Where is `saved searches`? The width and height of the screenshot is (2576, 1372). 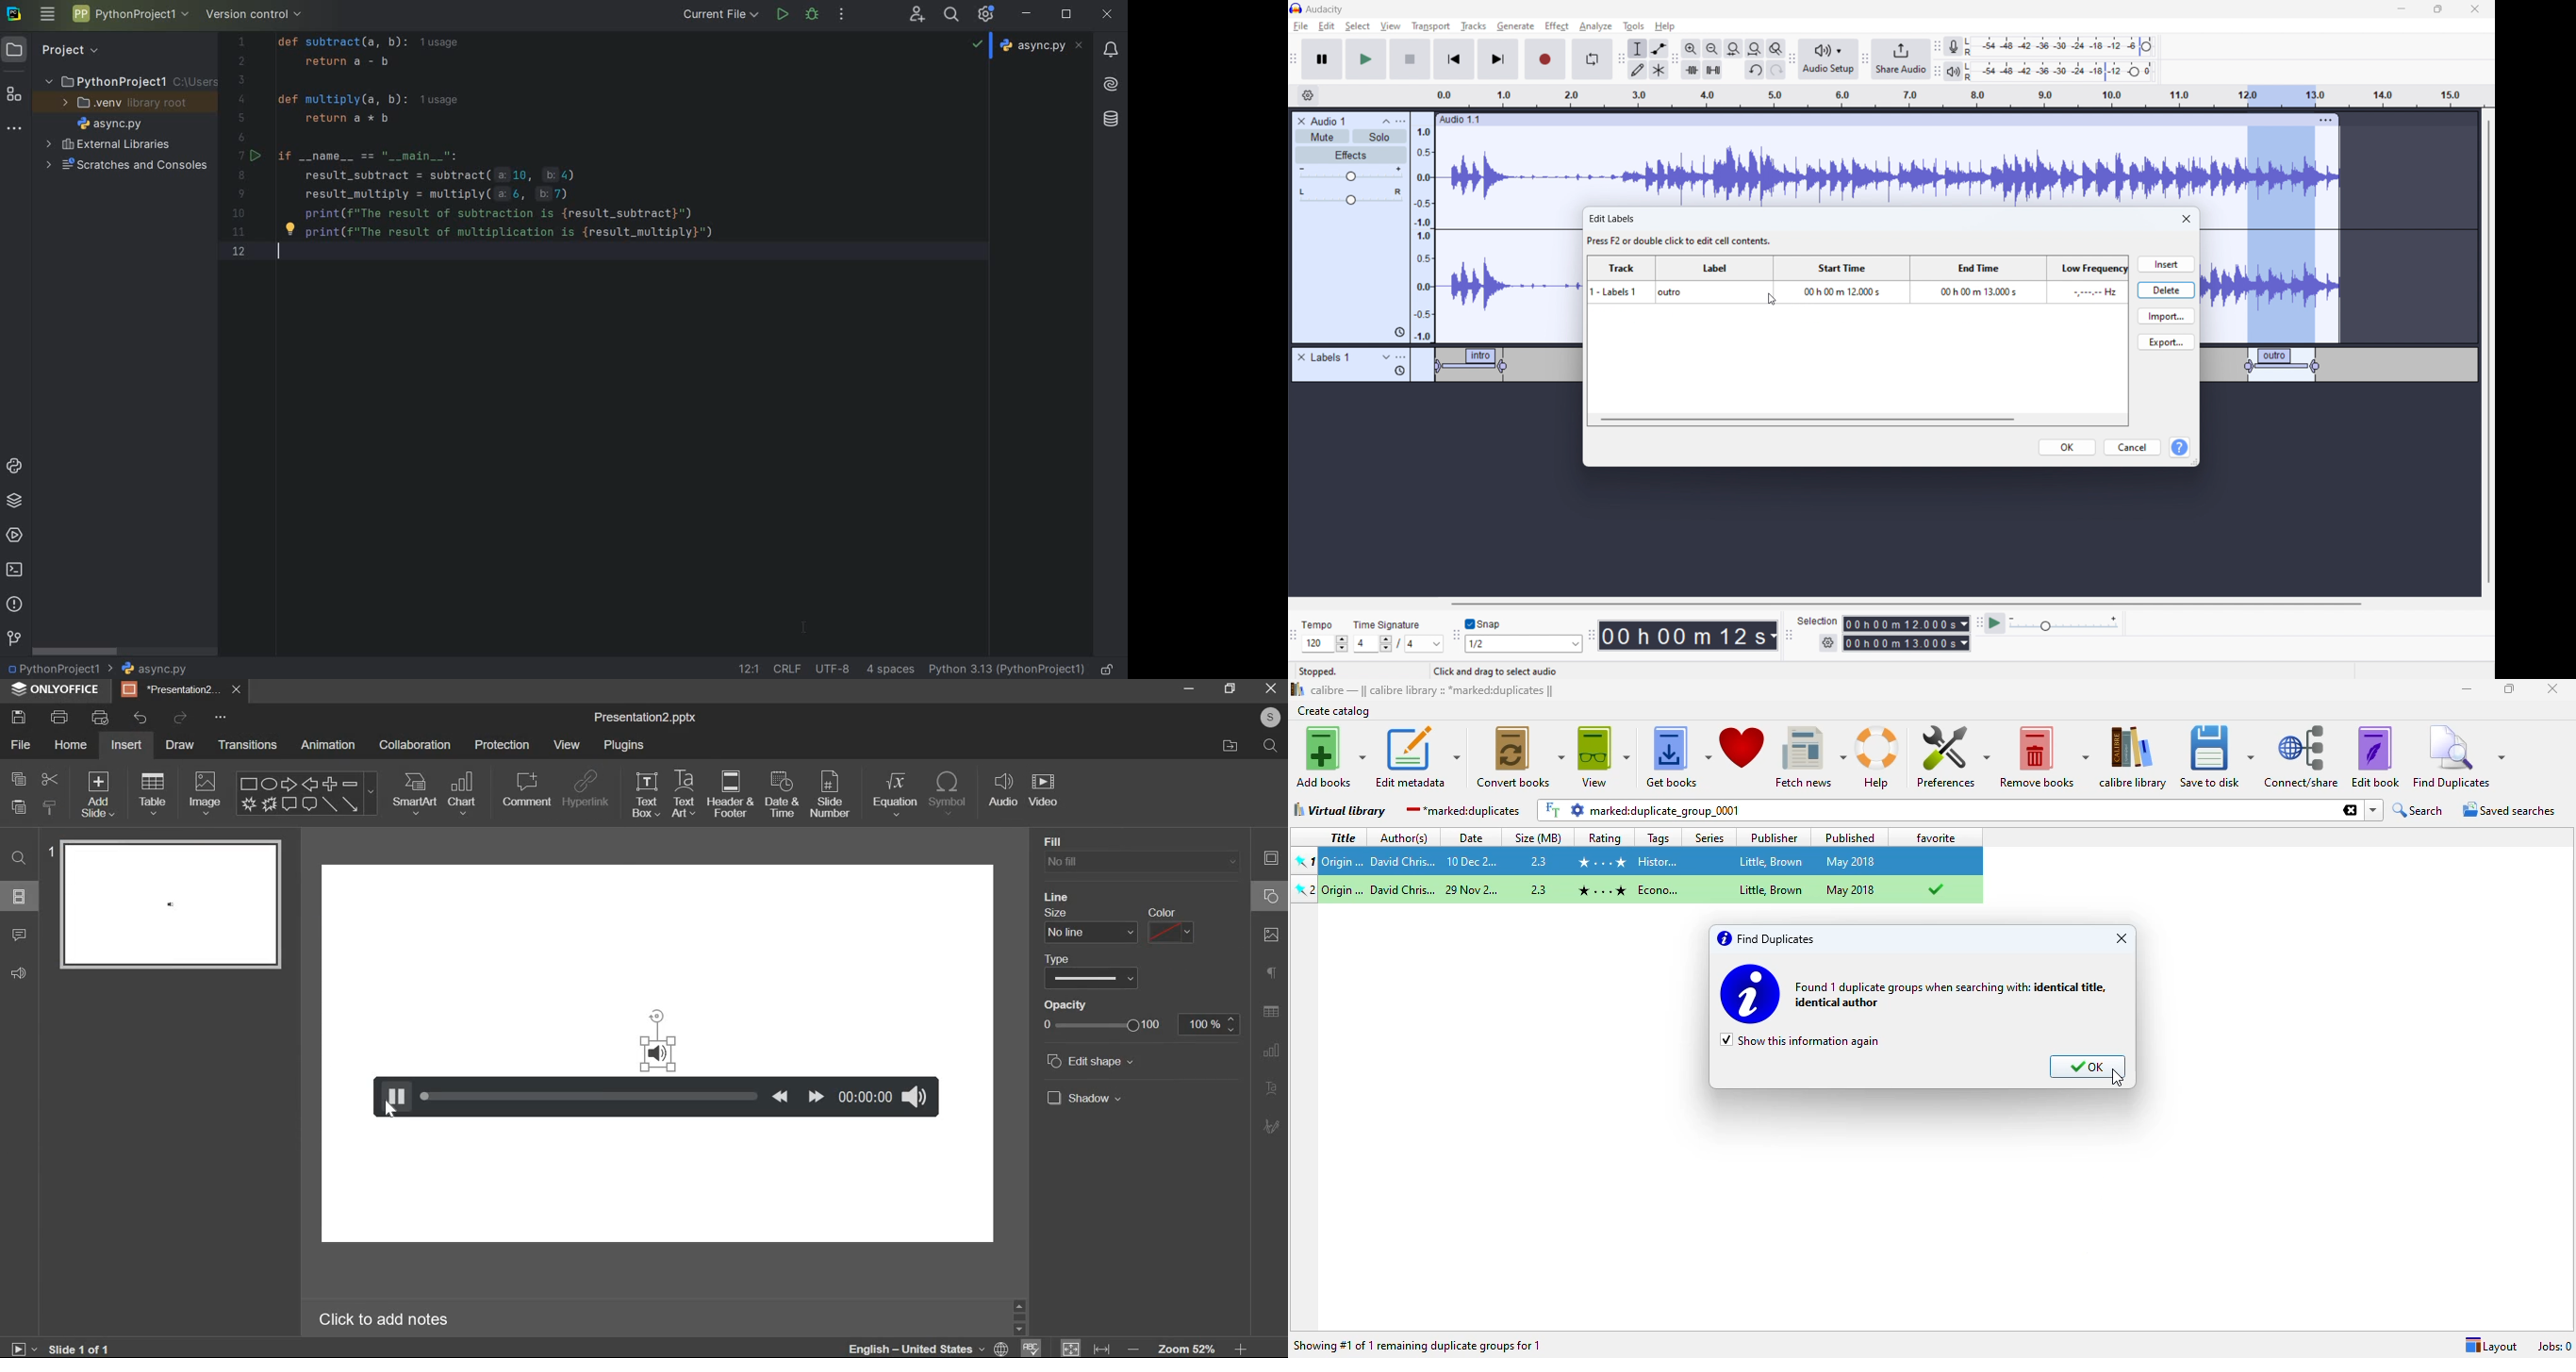
saved searches is located at coordinates (2510, 808).